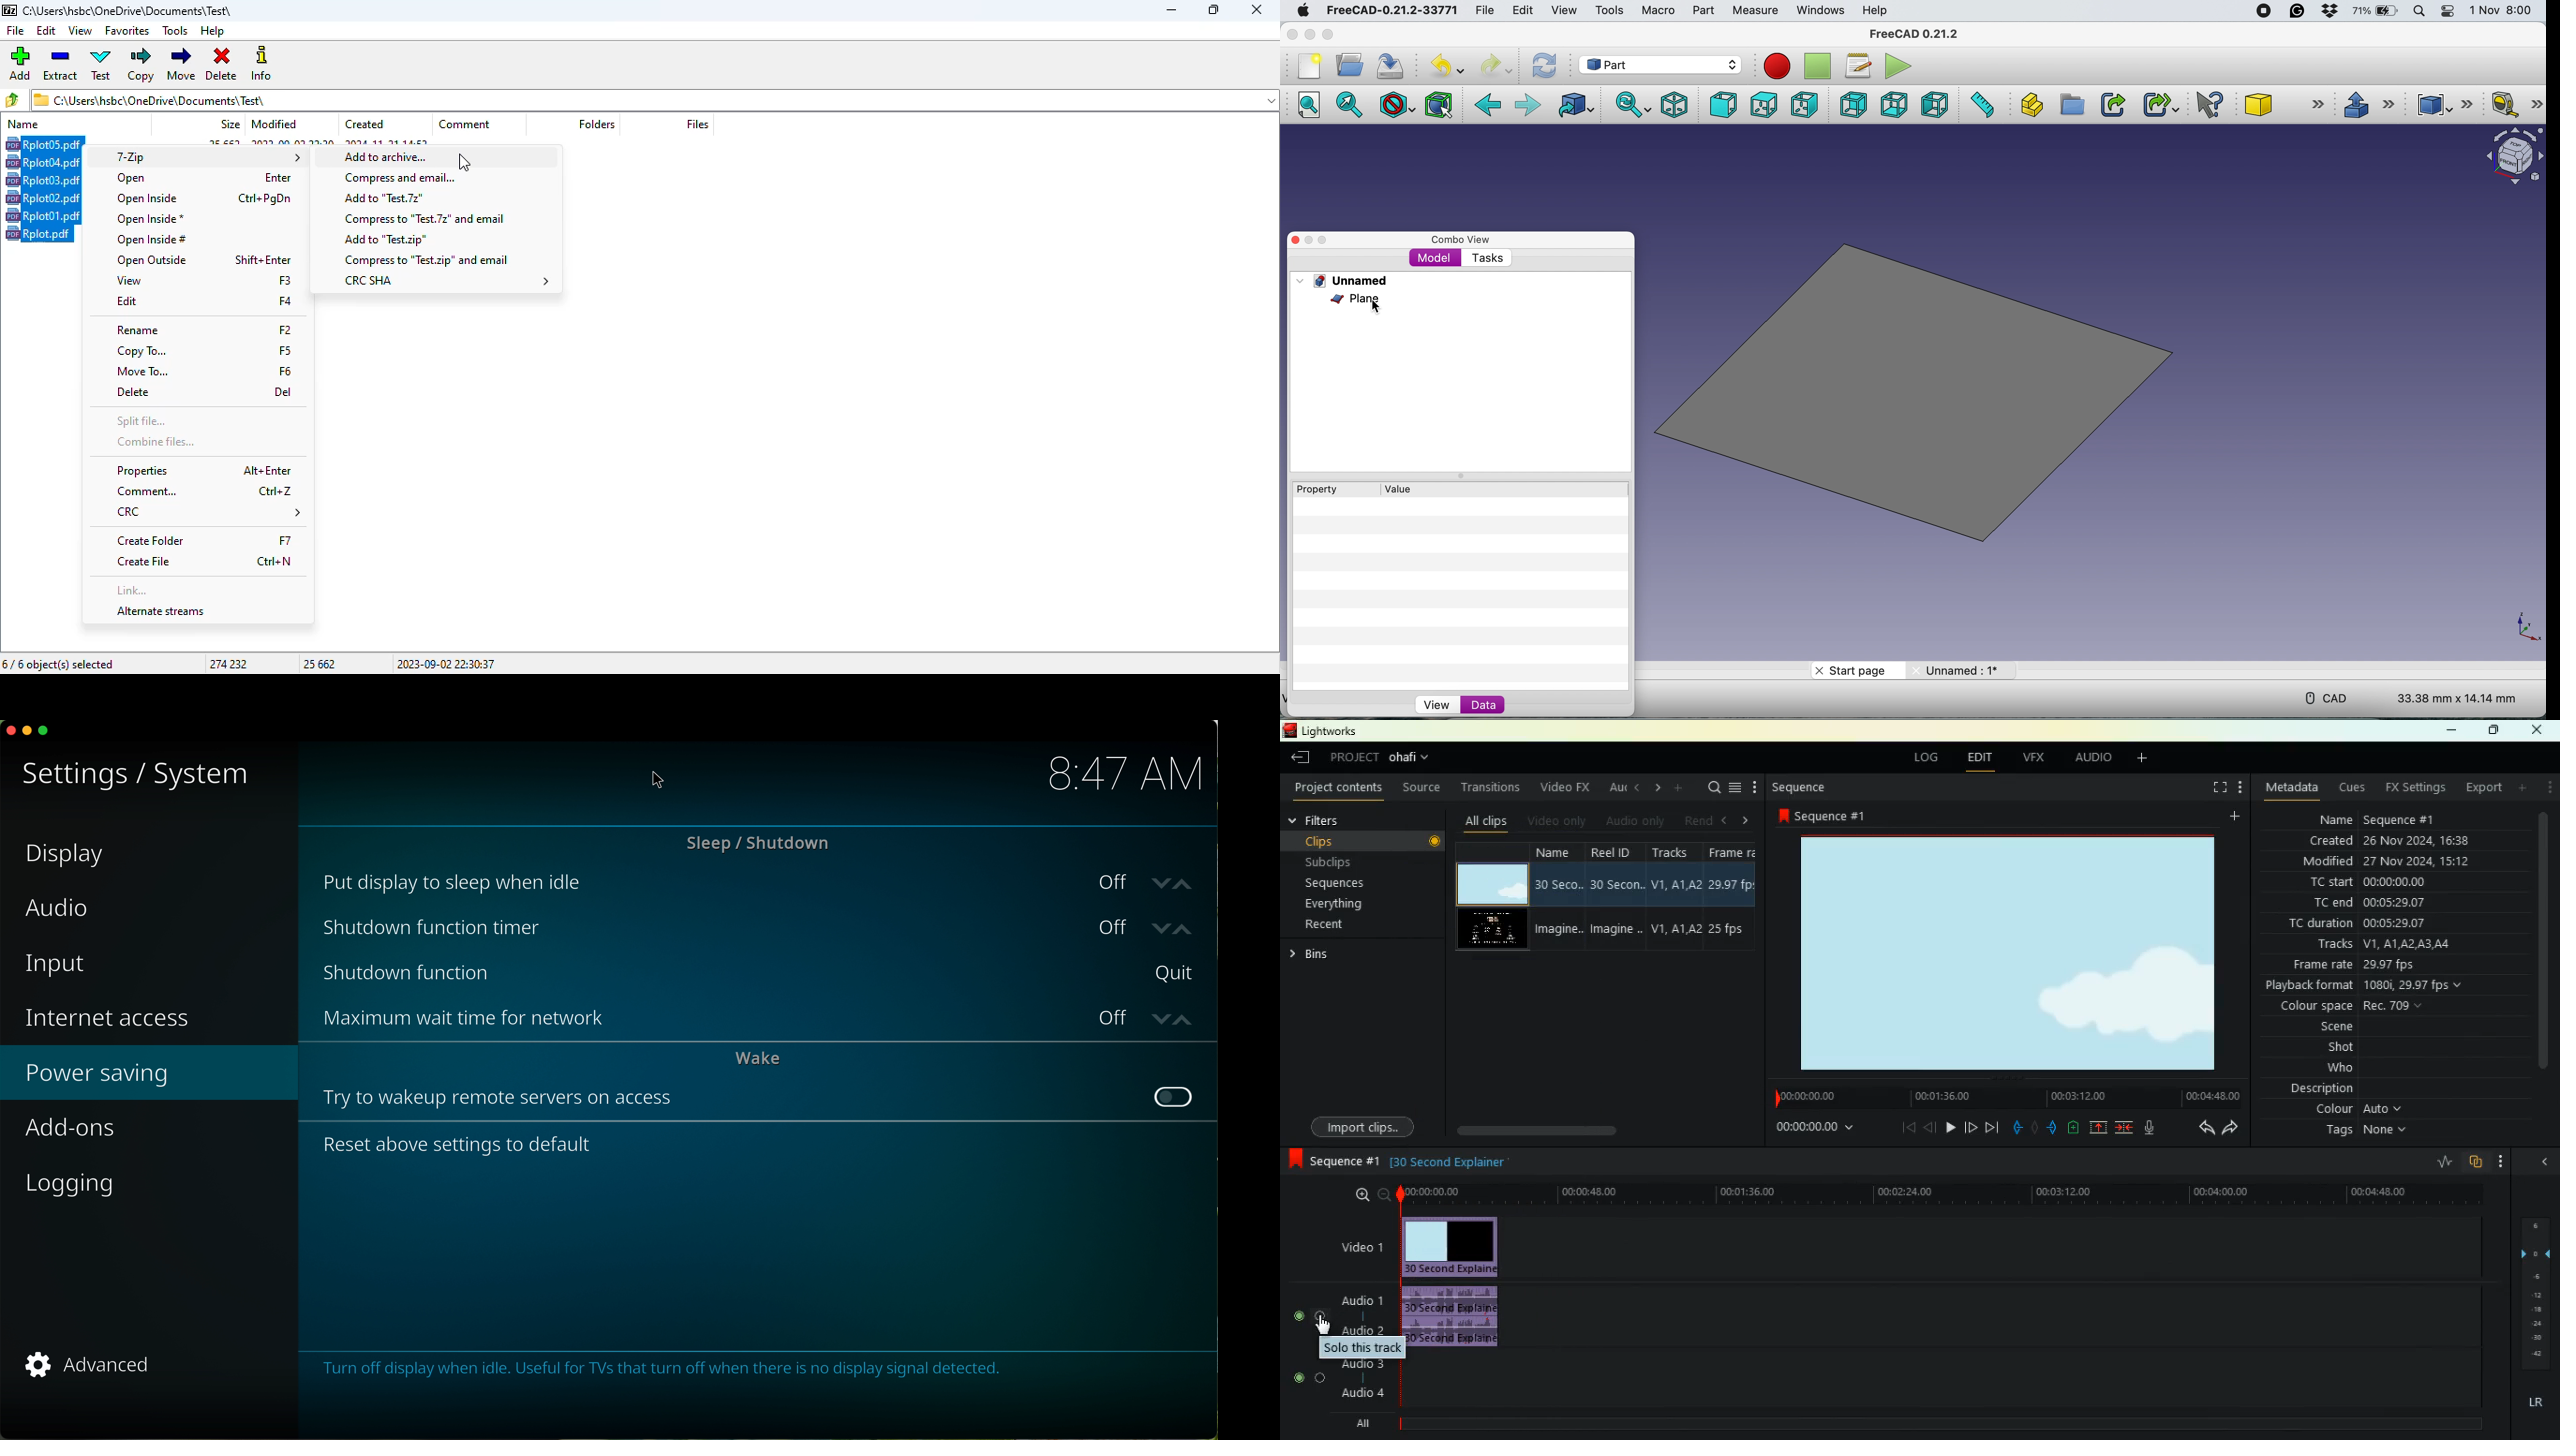  Describe the element at coordinates (1482, 10) in the screenshot. I see `file` at that location.